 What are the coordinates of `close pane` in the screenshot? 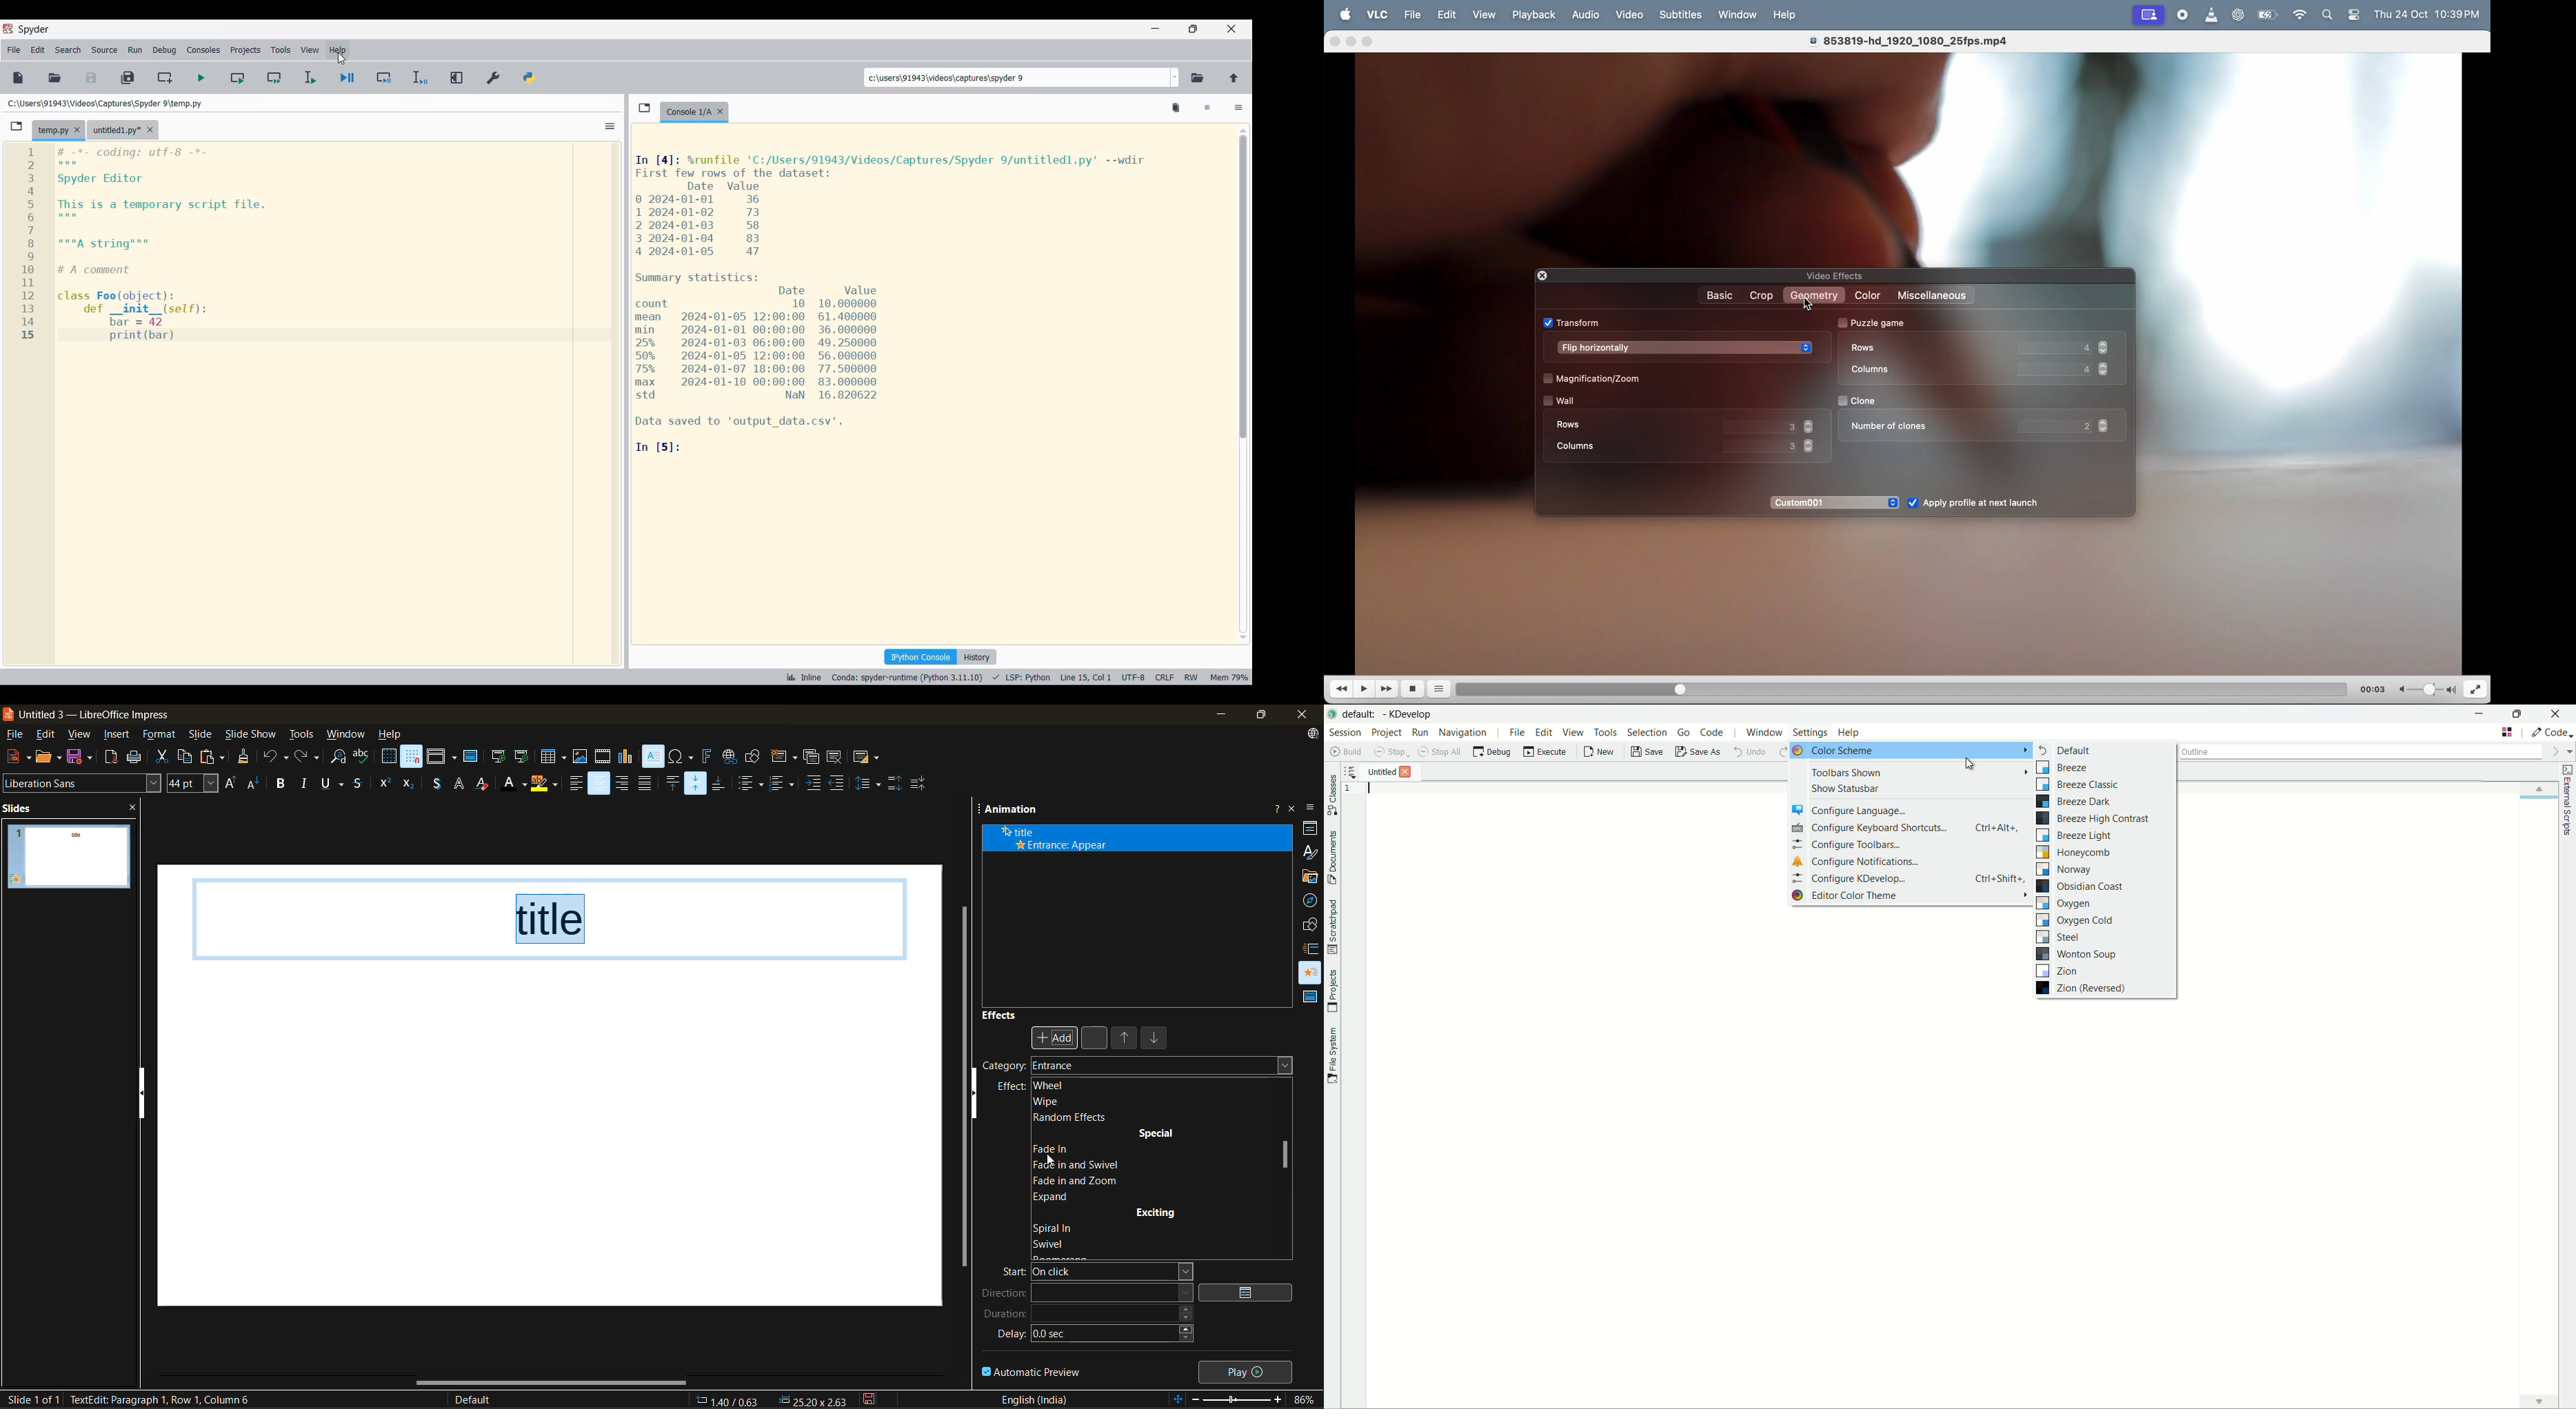 It's located at (139, 809).